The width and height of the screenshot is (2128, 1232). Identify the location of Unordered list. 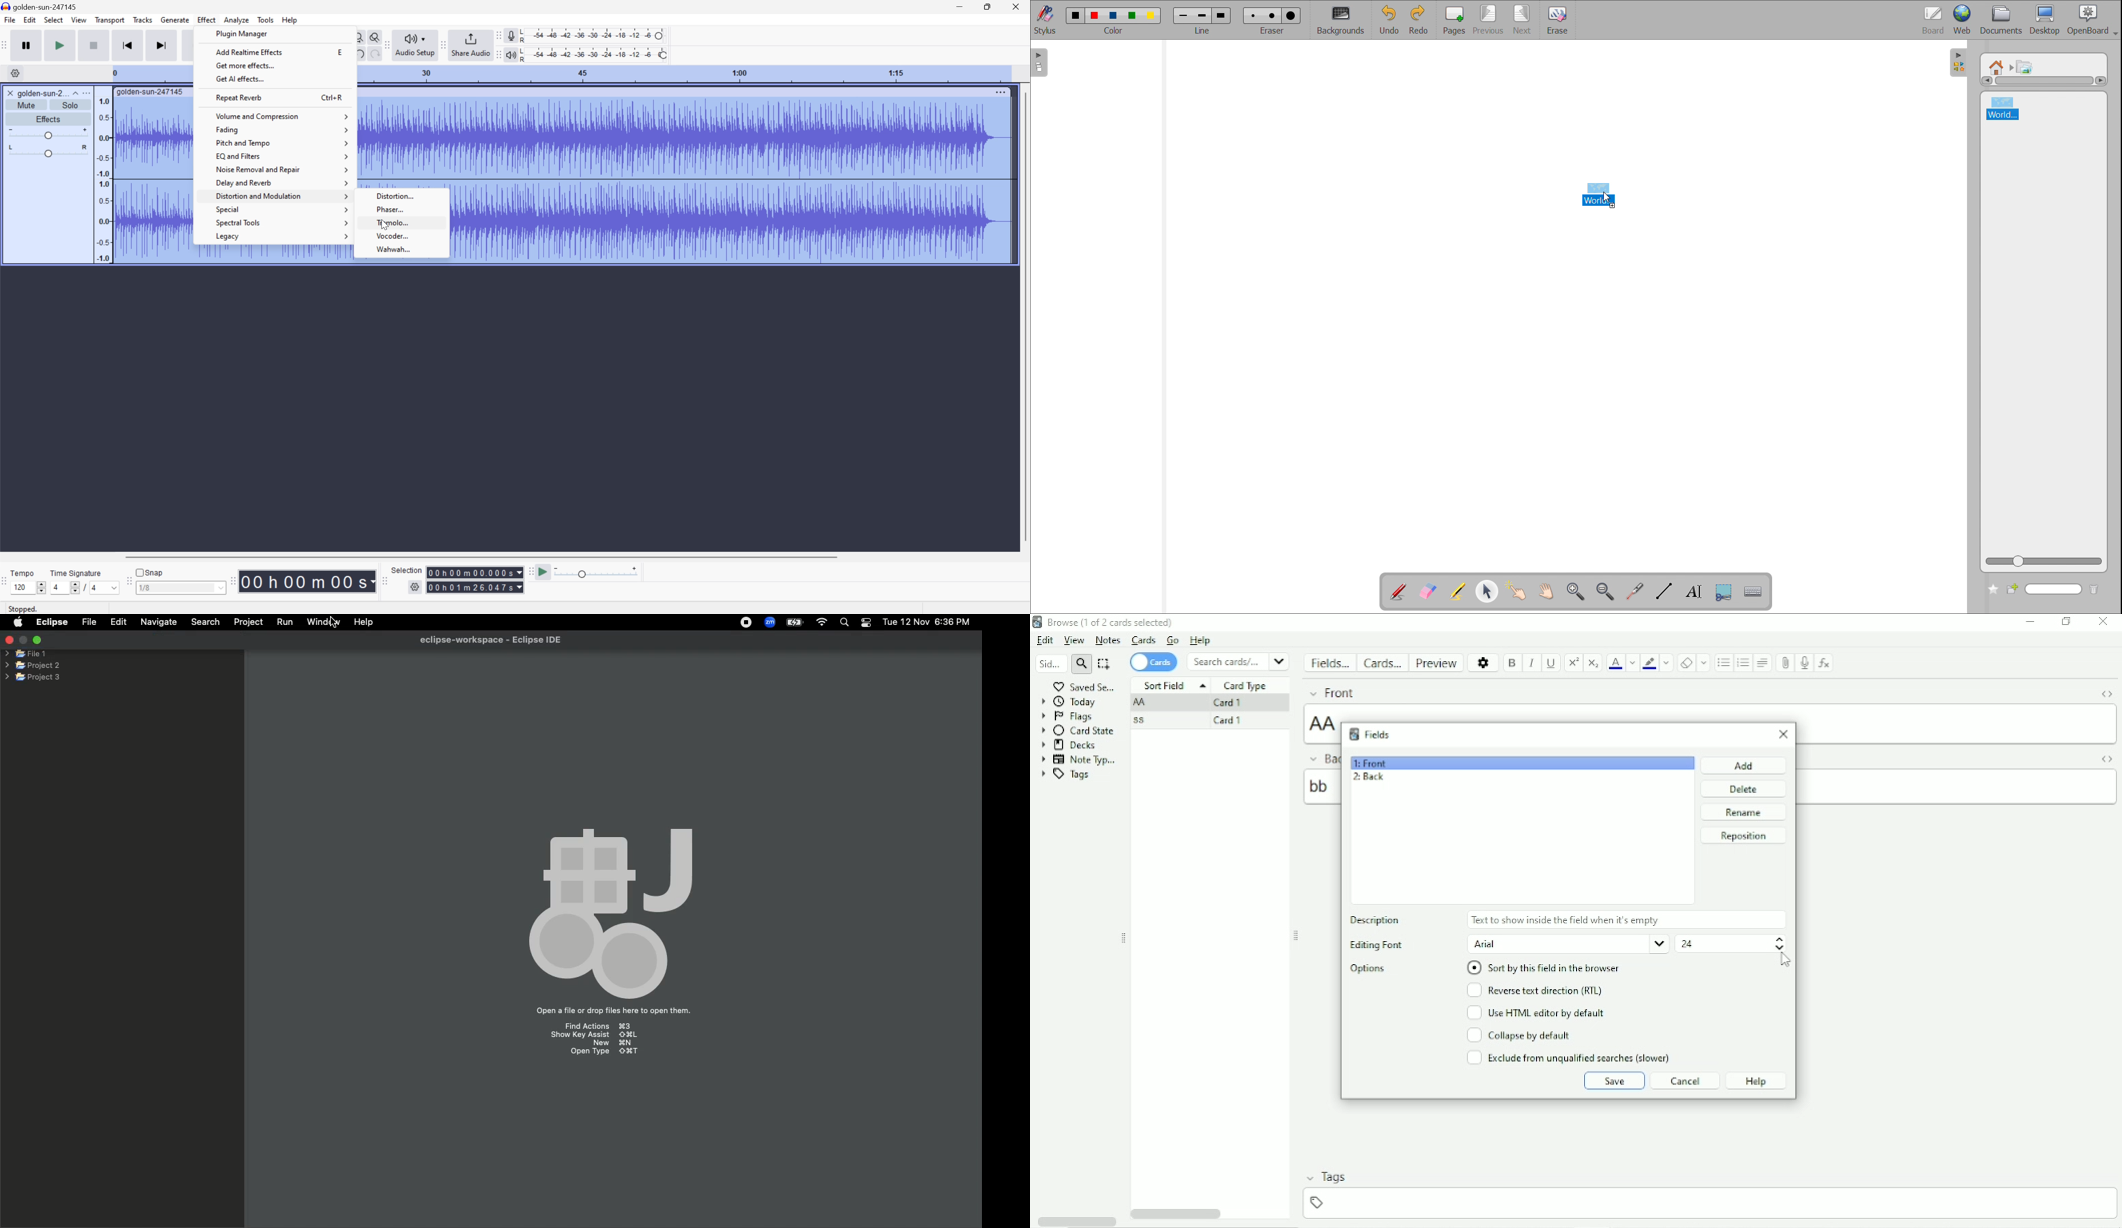
(1723, 663).